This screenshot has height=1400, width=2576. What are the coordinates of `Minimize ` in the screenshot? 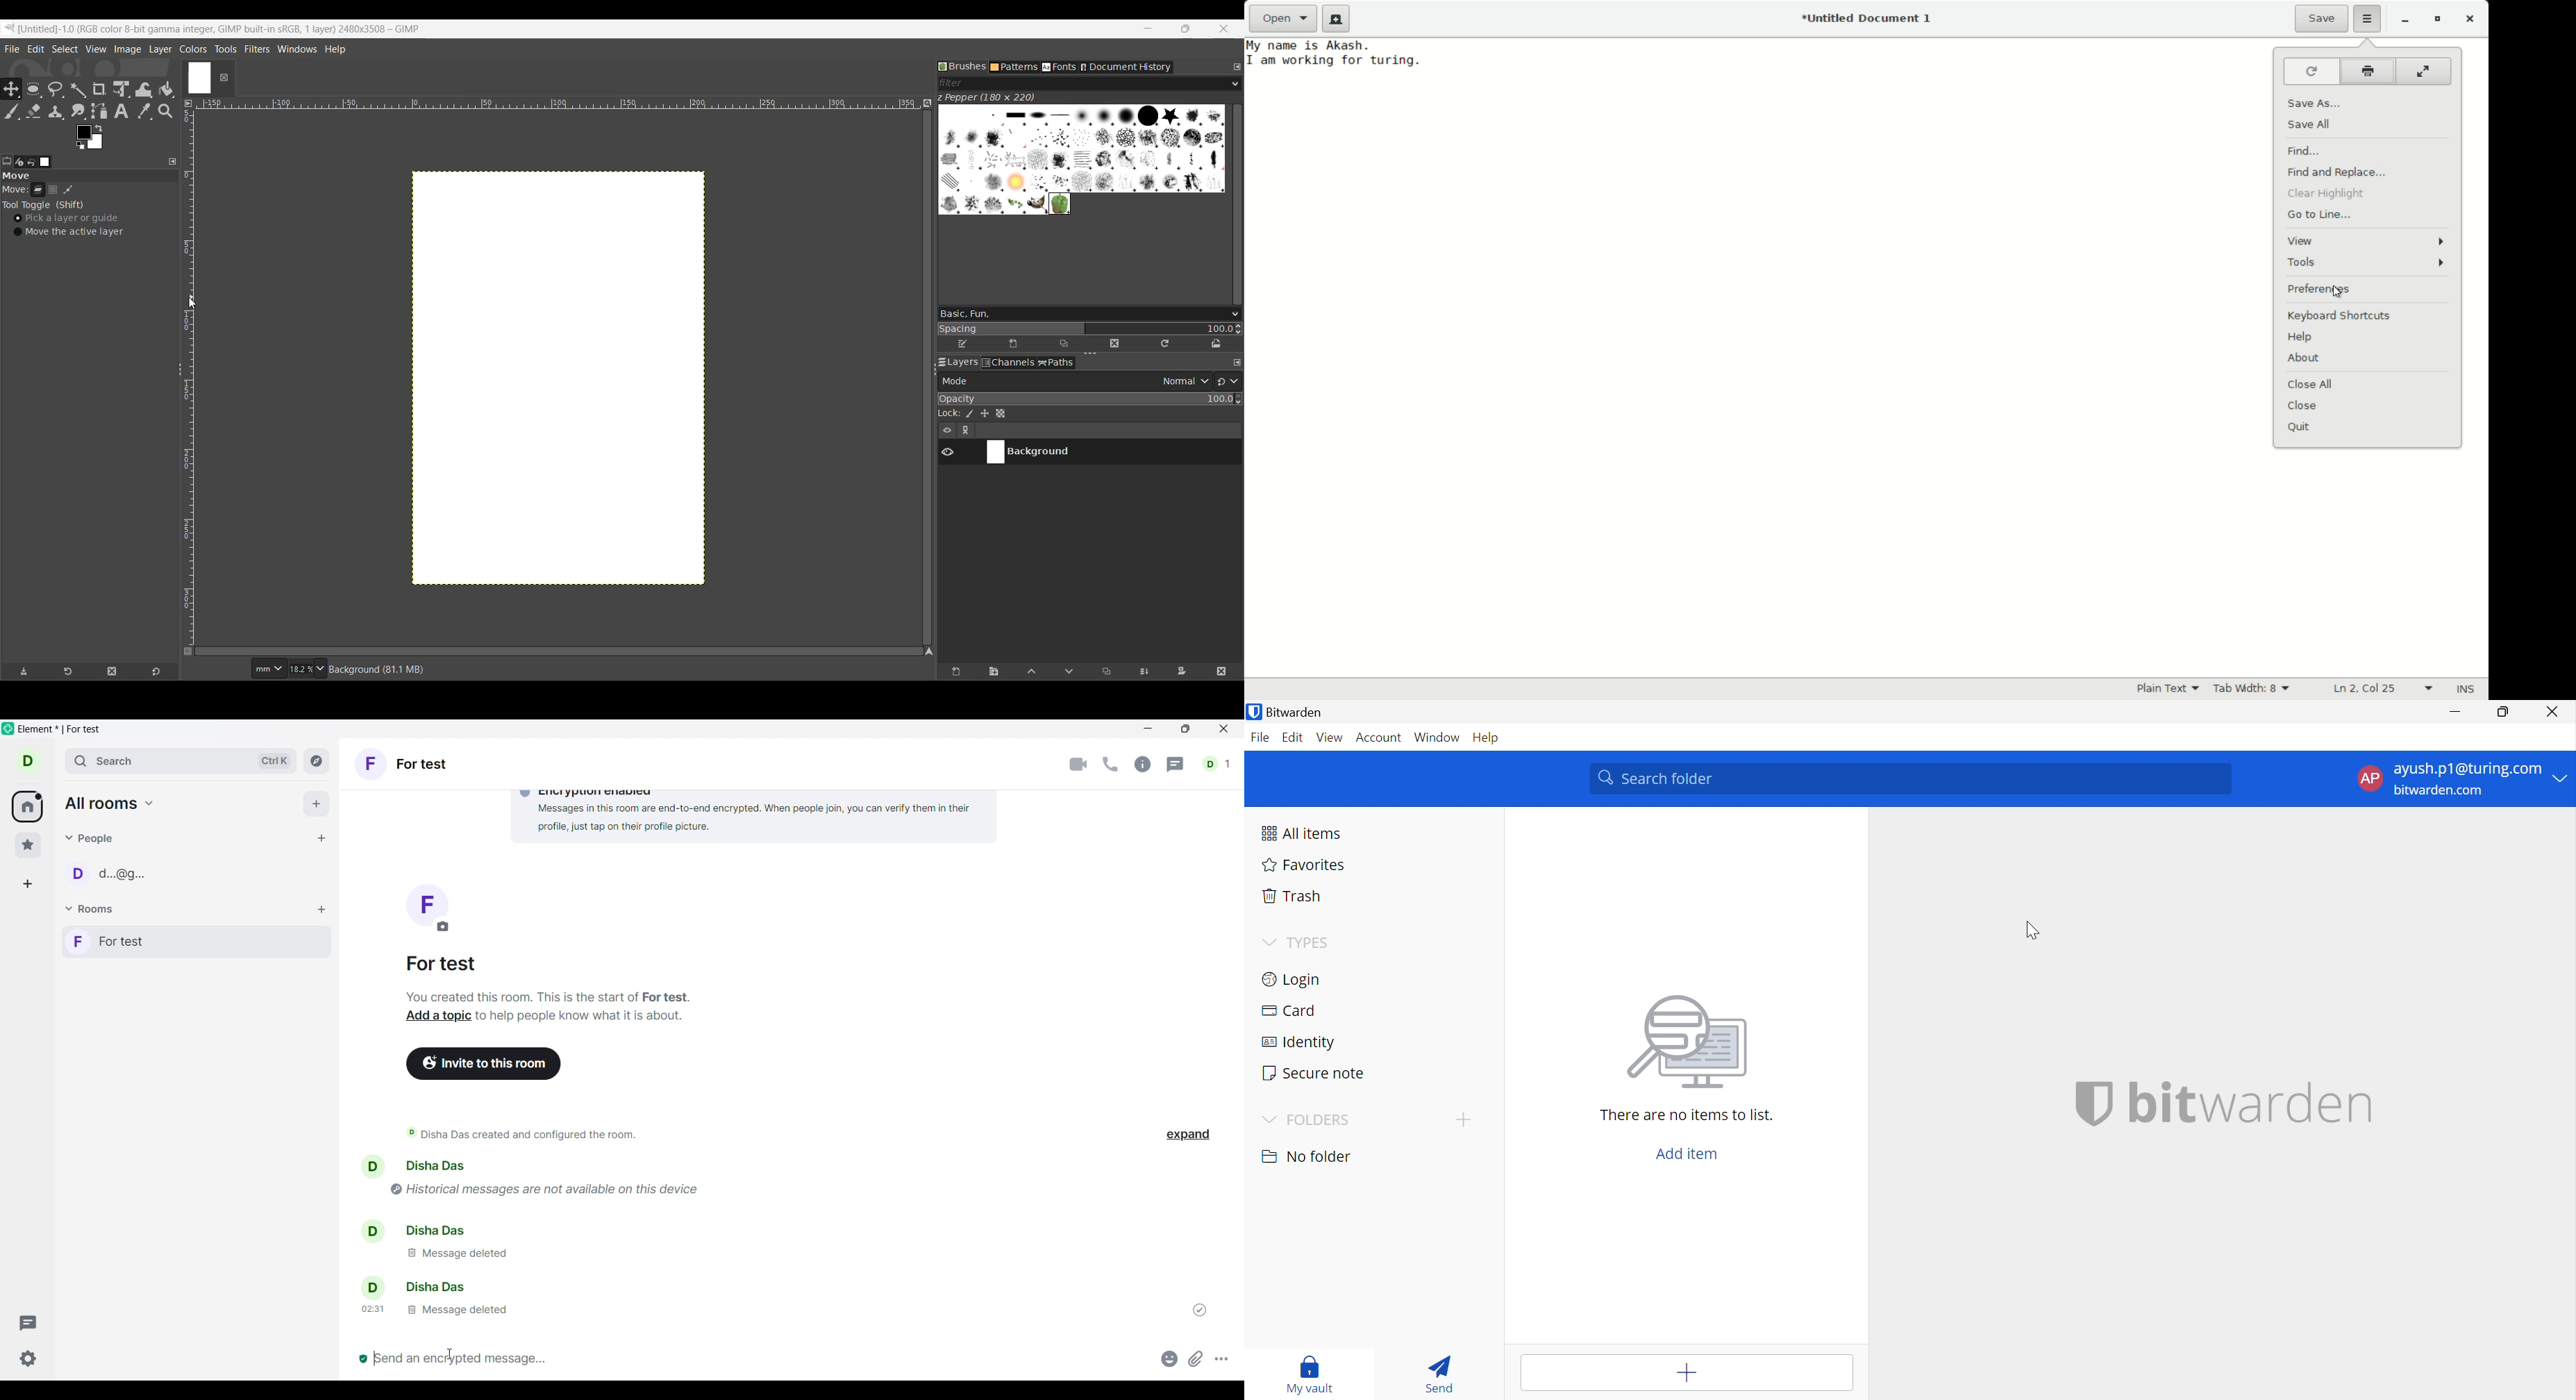 It's located at (1148, 29).